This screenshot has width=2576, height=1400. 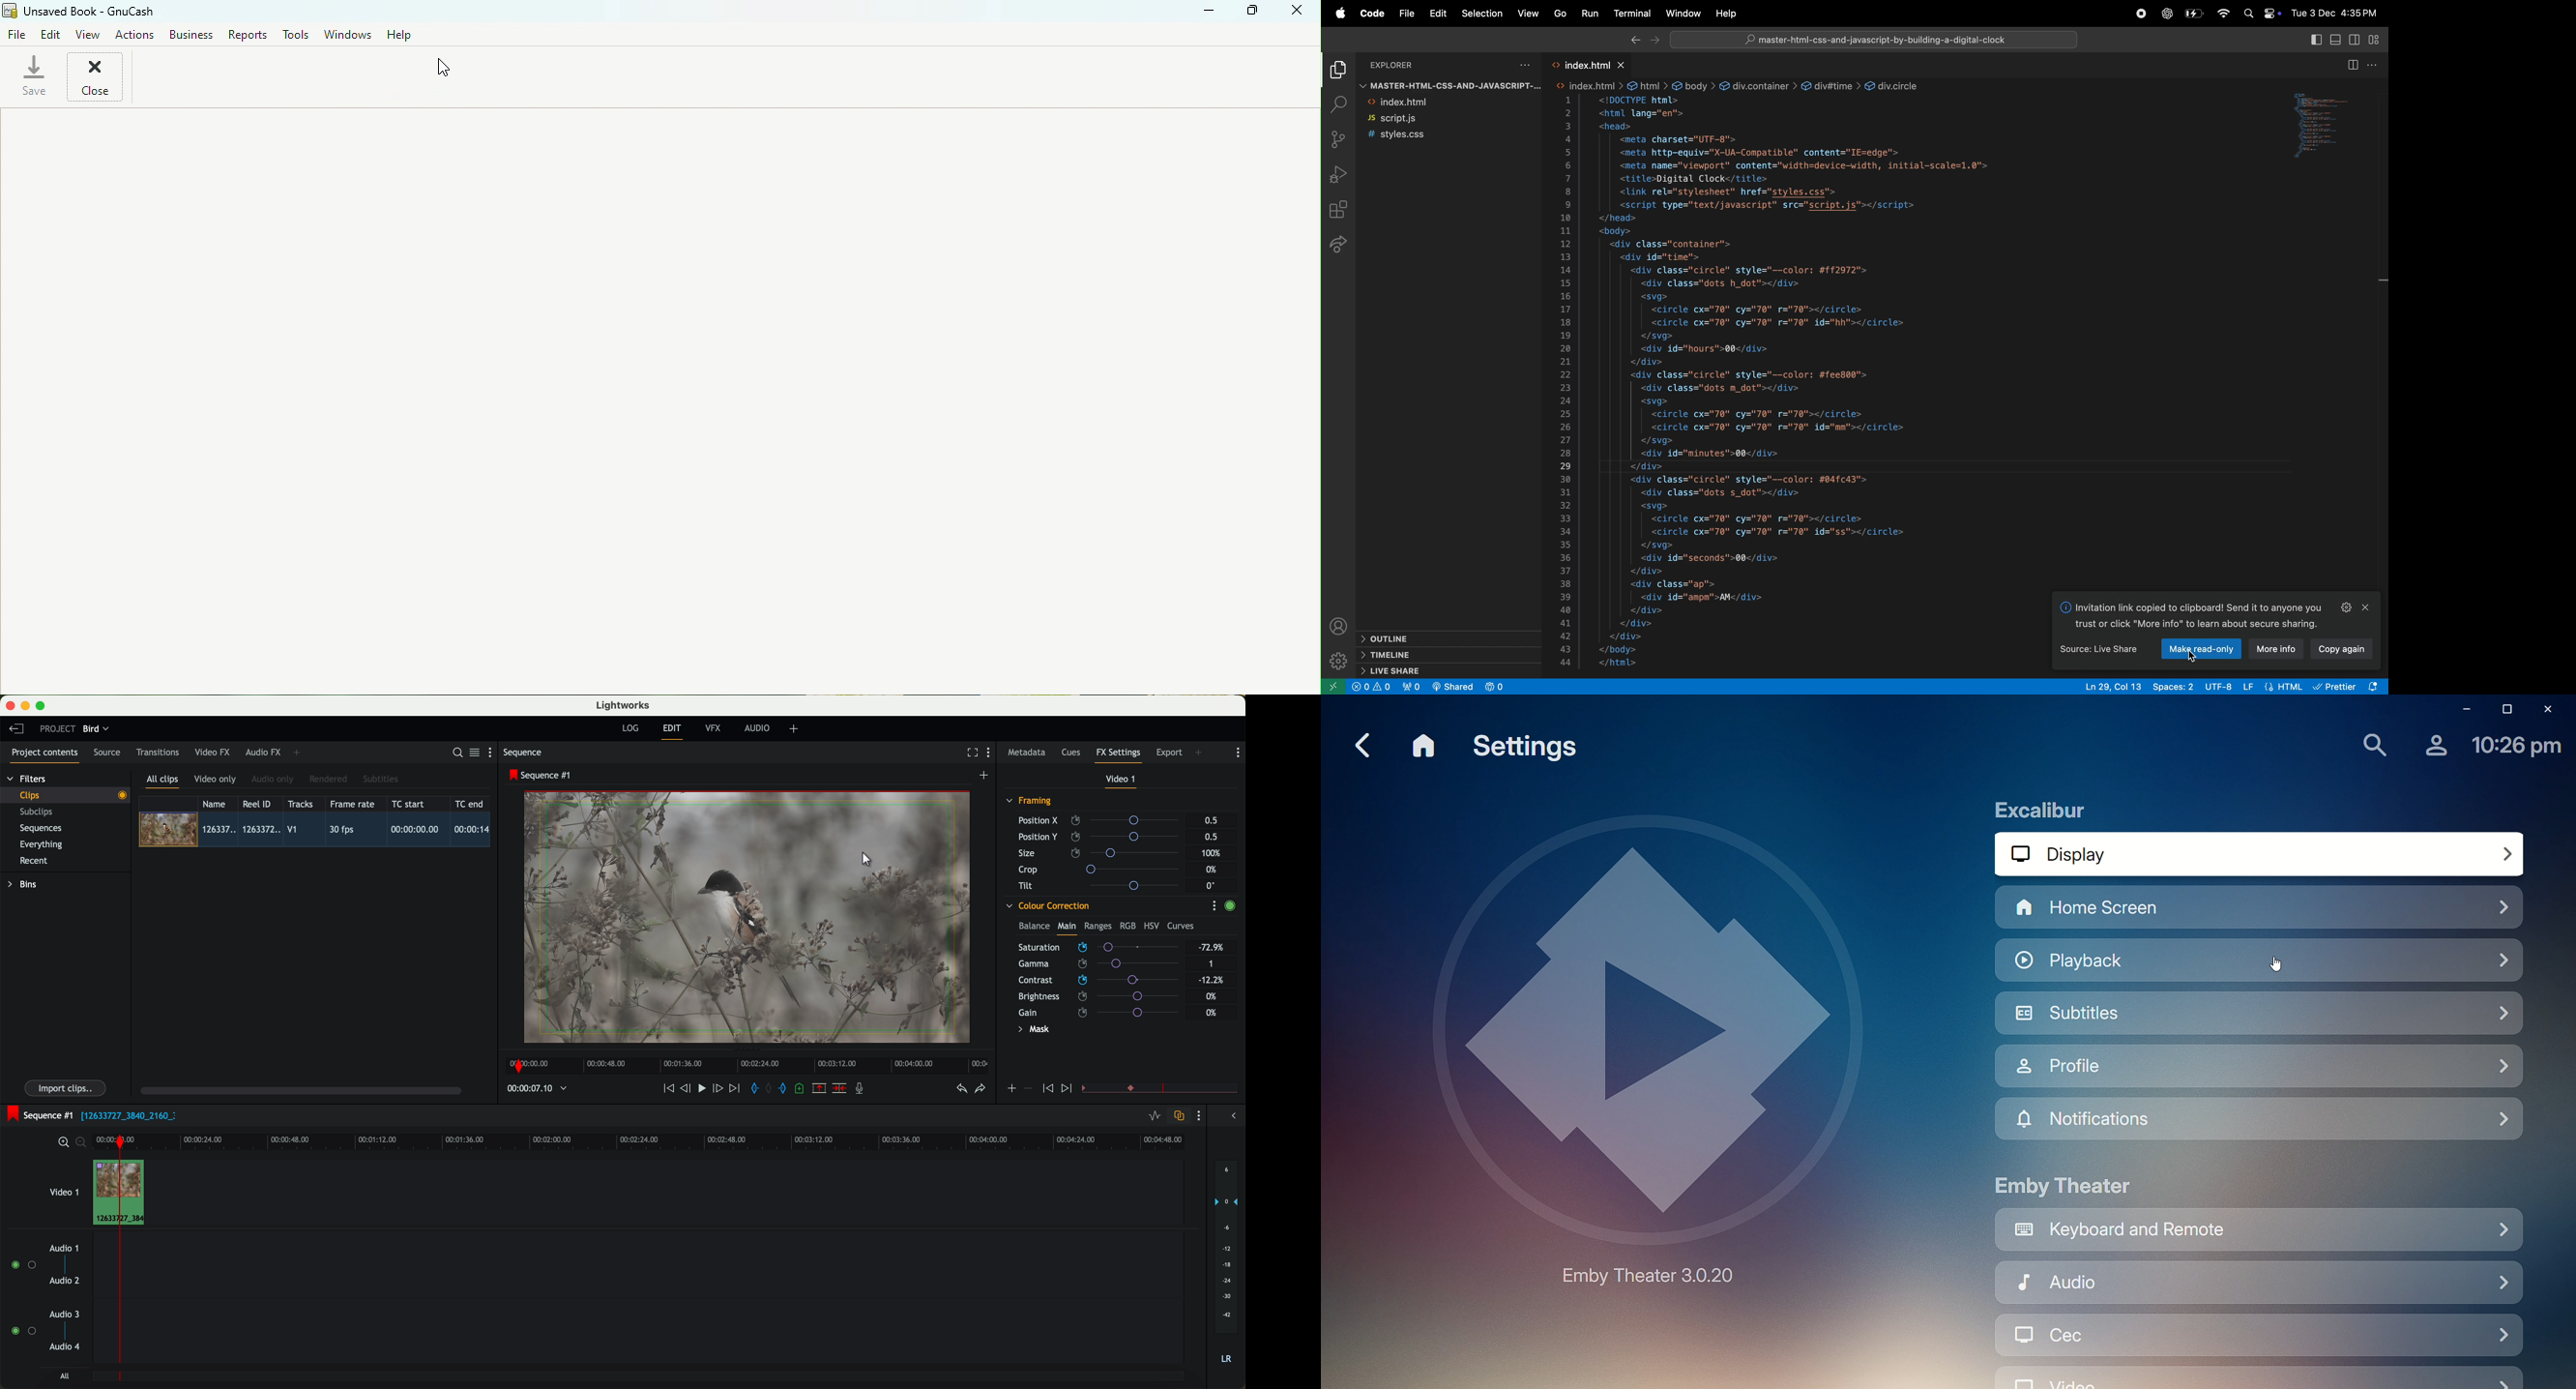 I want to click on position Y, so click(x=1103, y=836).